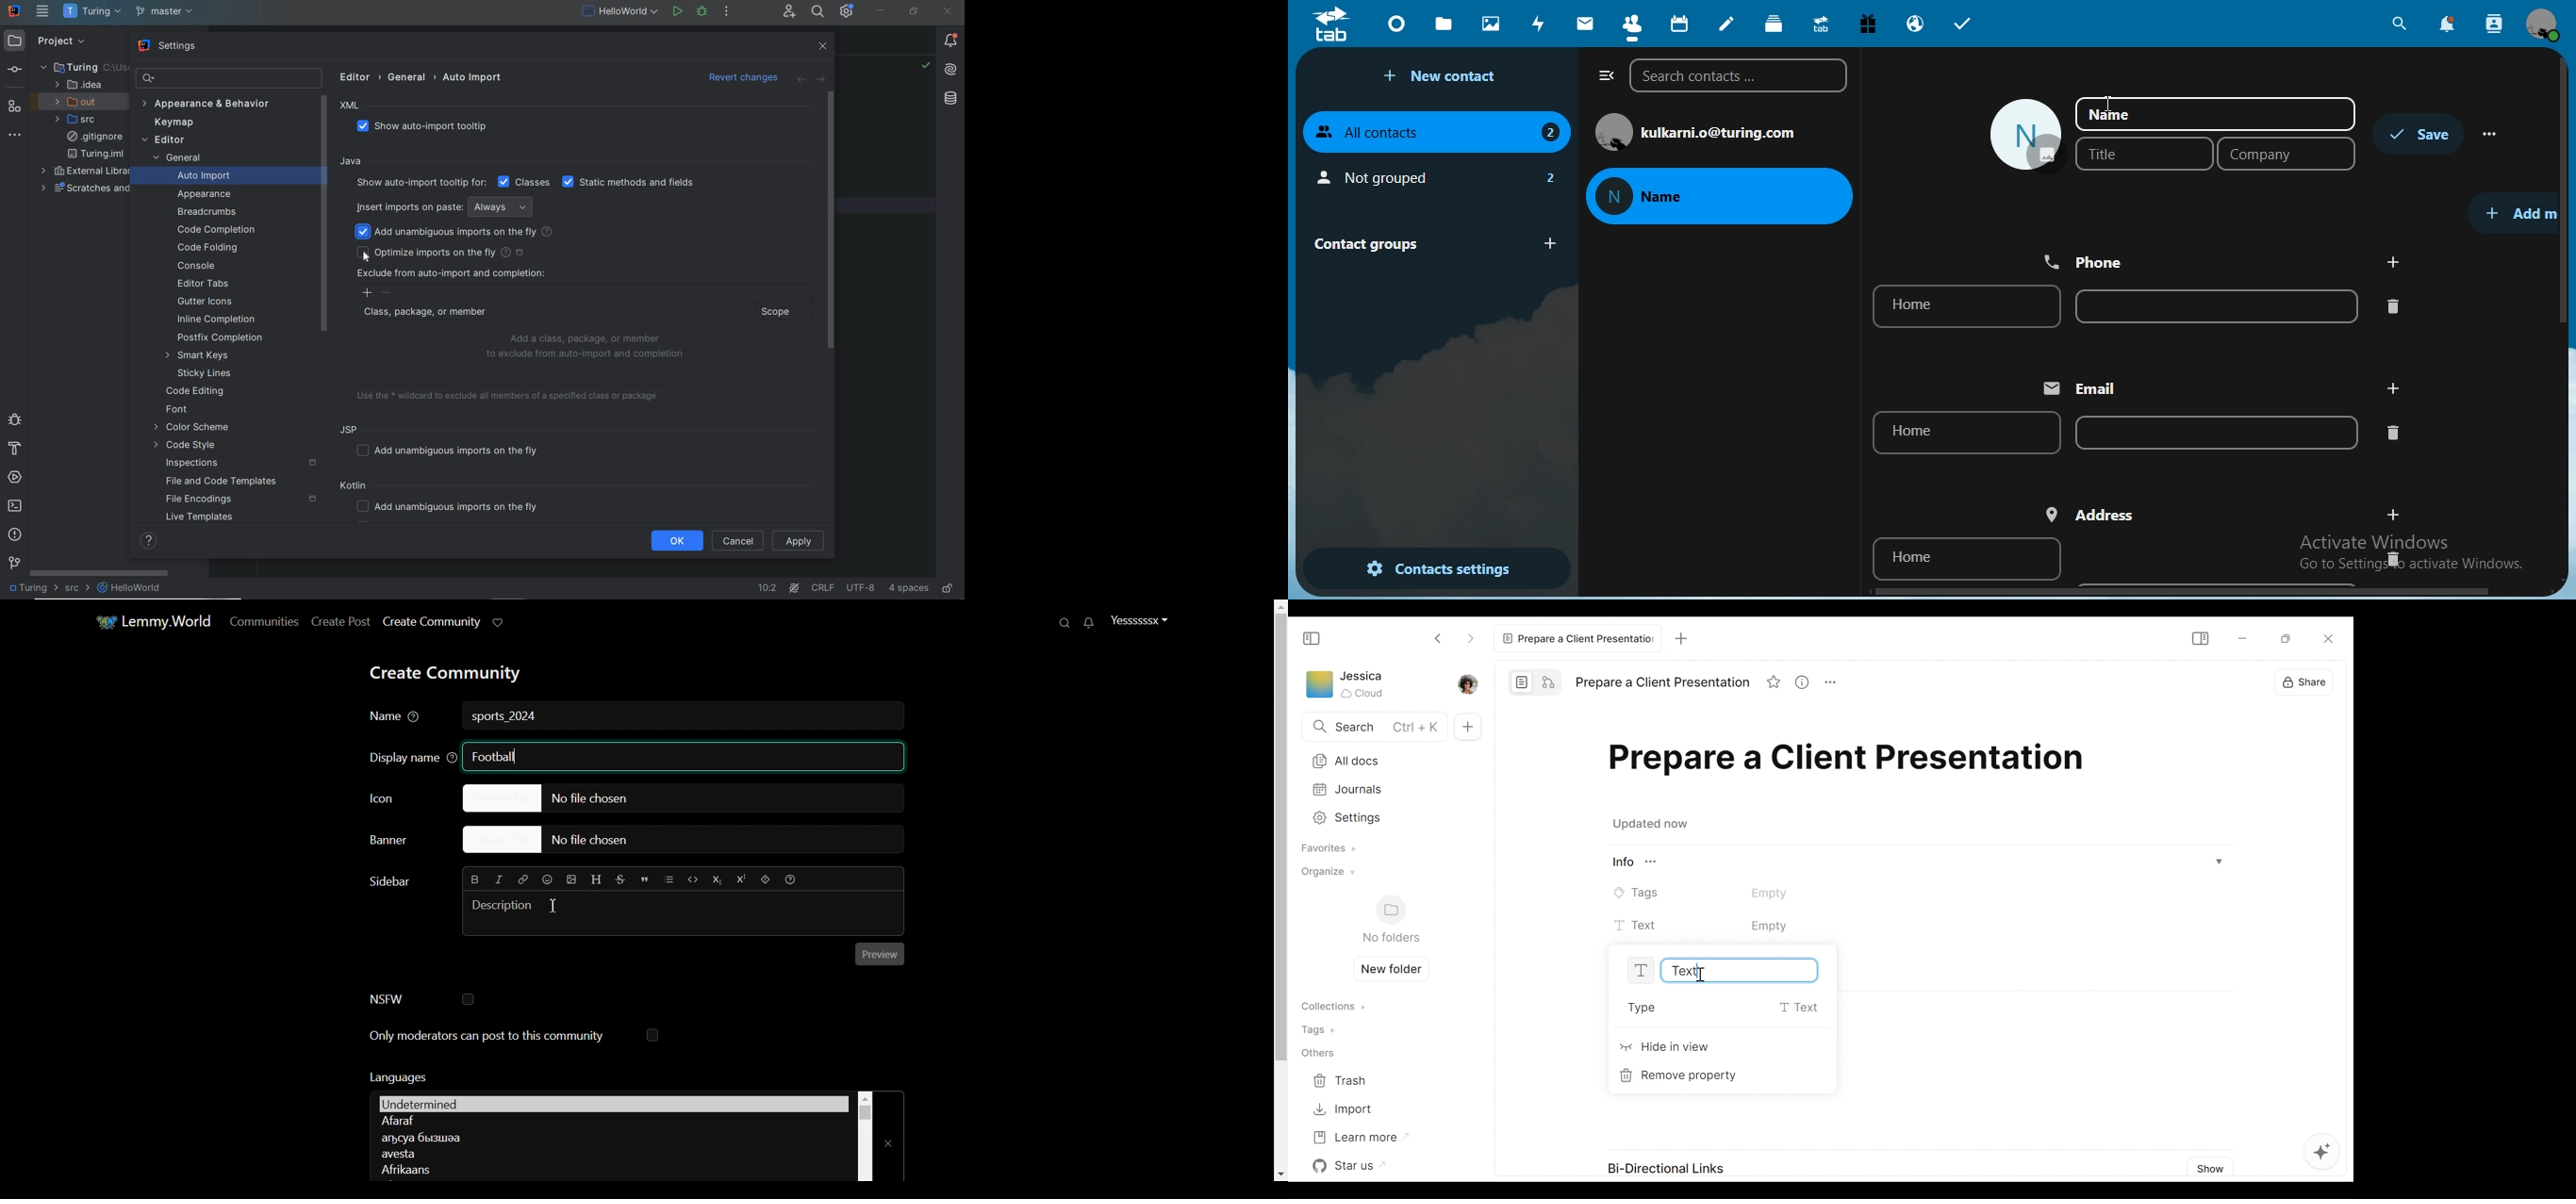 The height and width of the screenshot is (1204, 2576). Describe the element at coordinates (2492, 134) in the screenshot. I see `more` at that location.